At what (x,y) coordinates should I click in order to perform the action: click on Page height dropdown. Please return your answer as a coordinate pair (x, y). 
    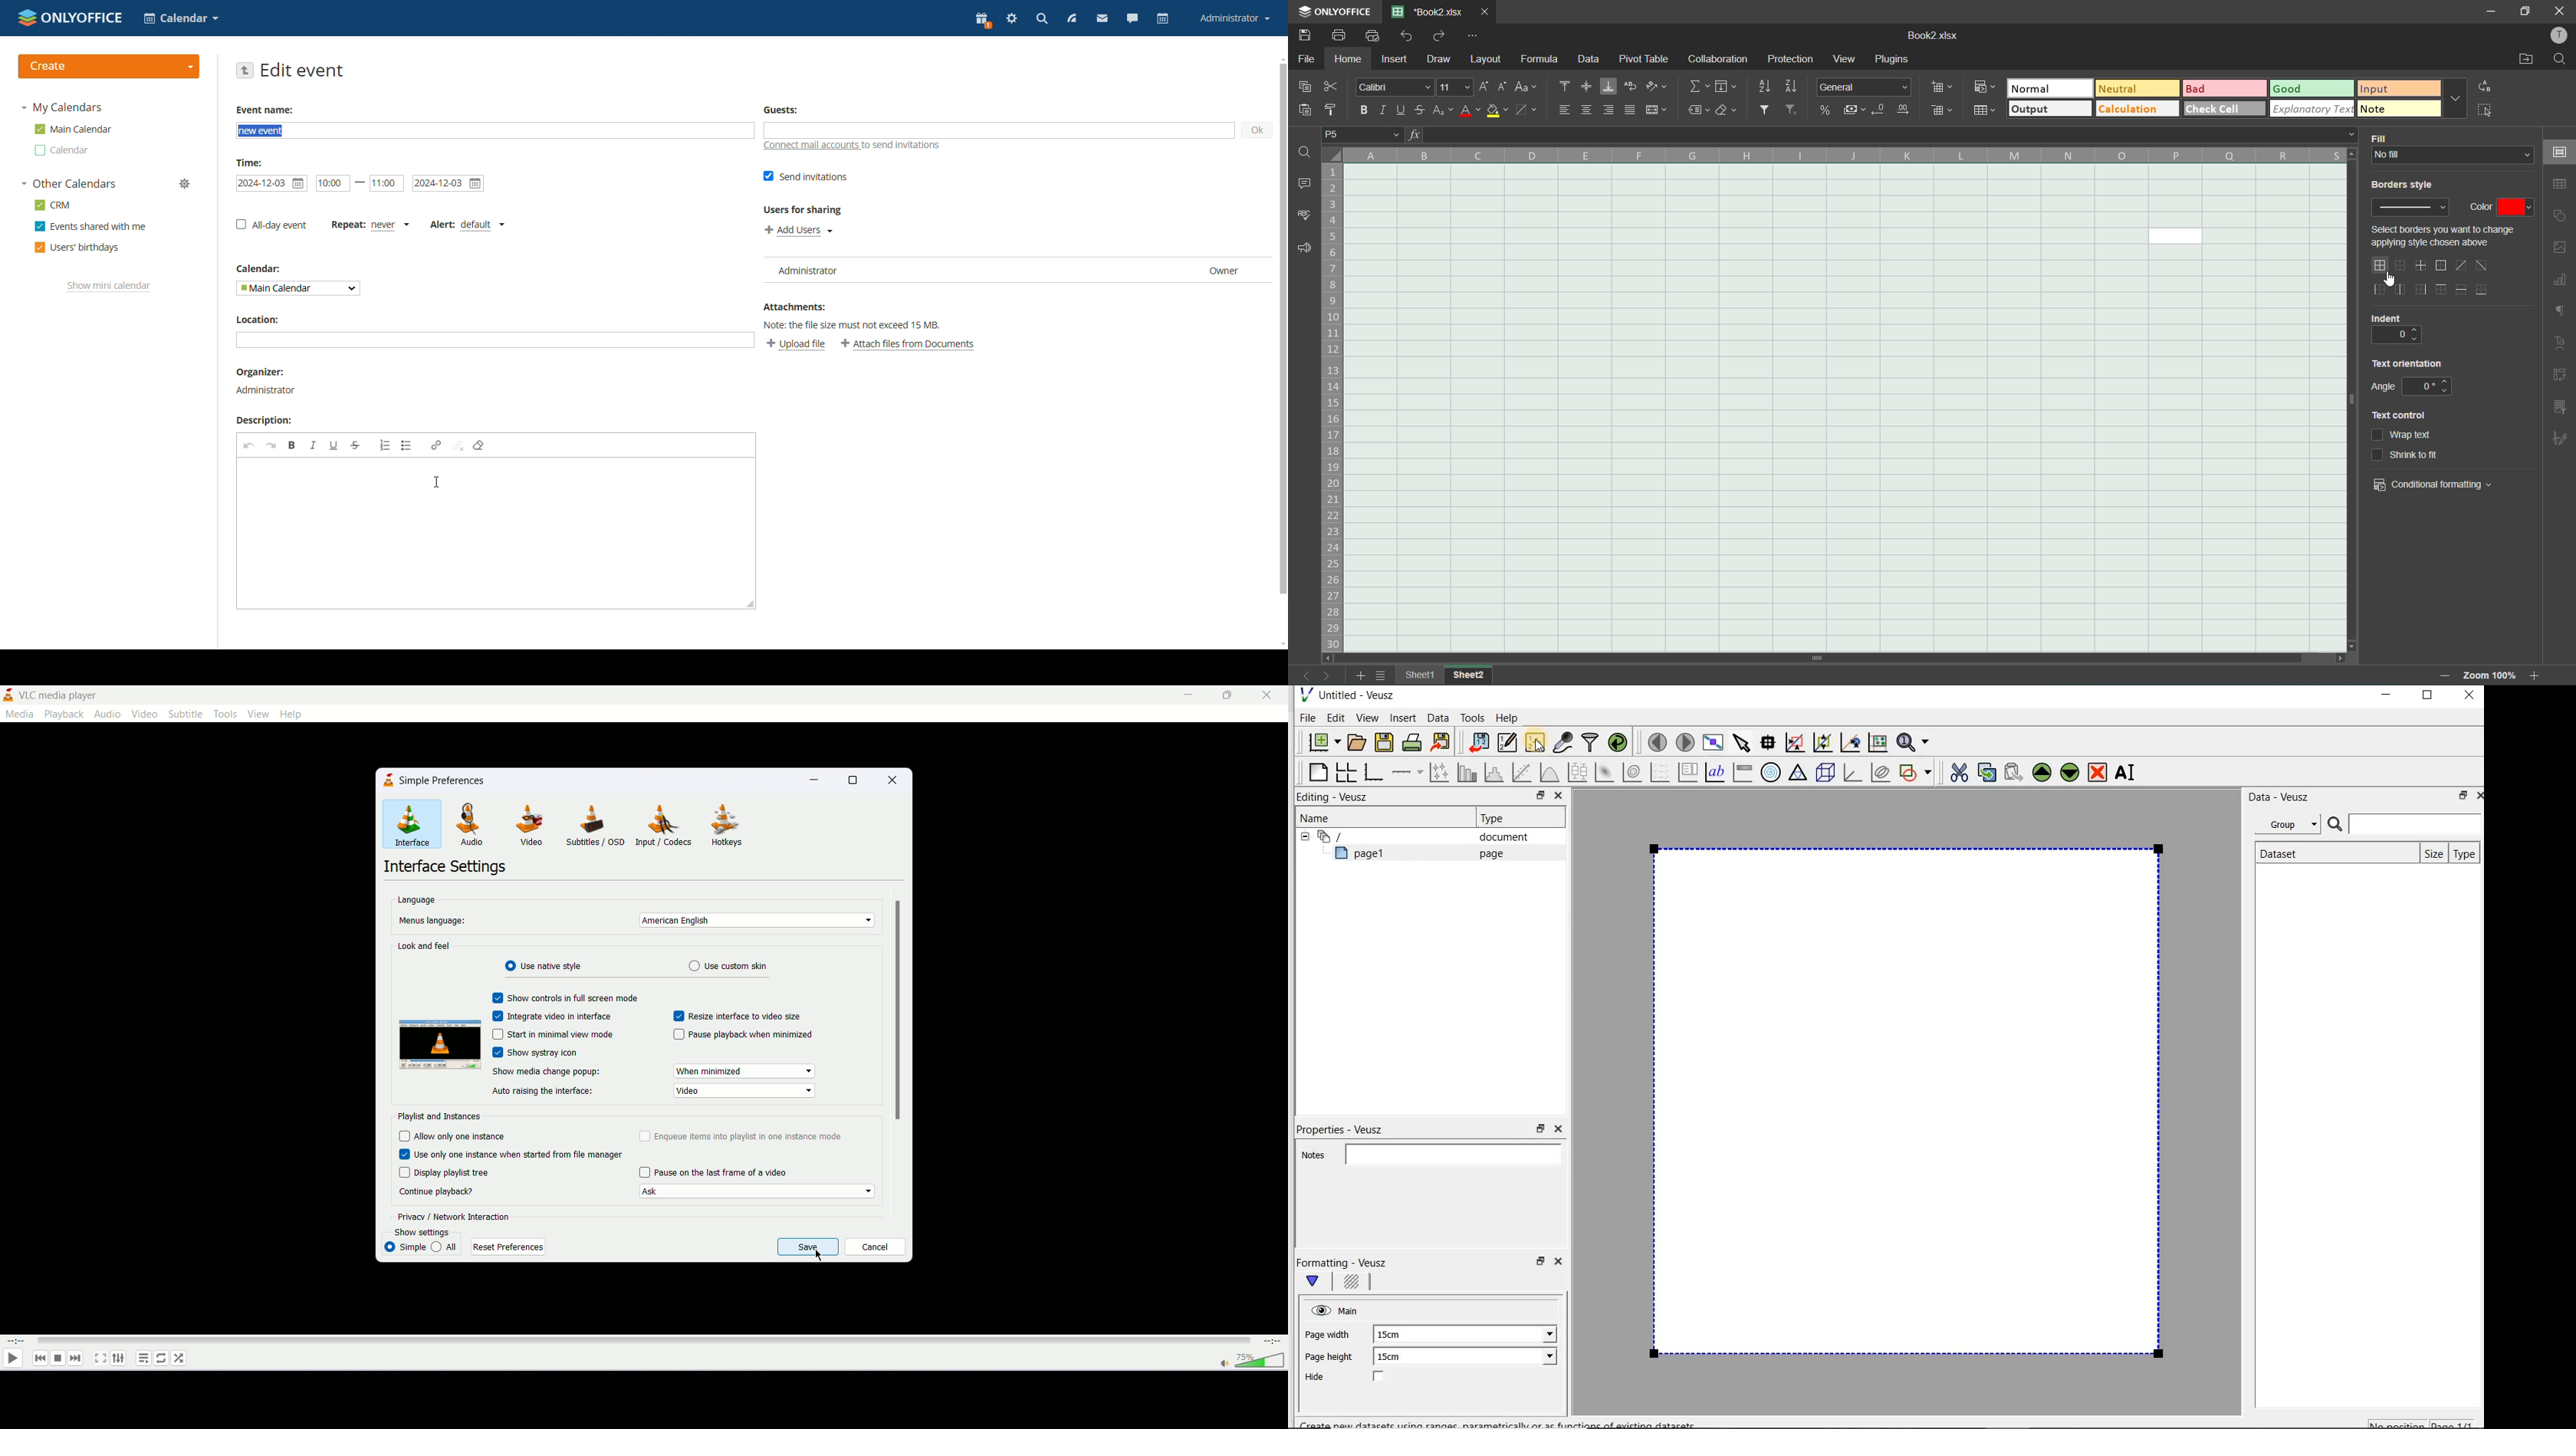
    Looking at the image, I should click on (1540, 1358).